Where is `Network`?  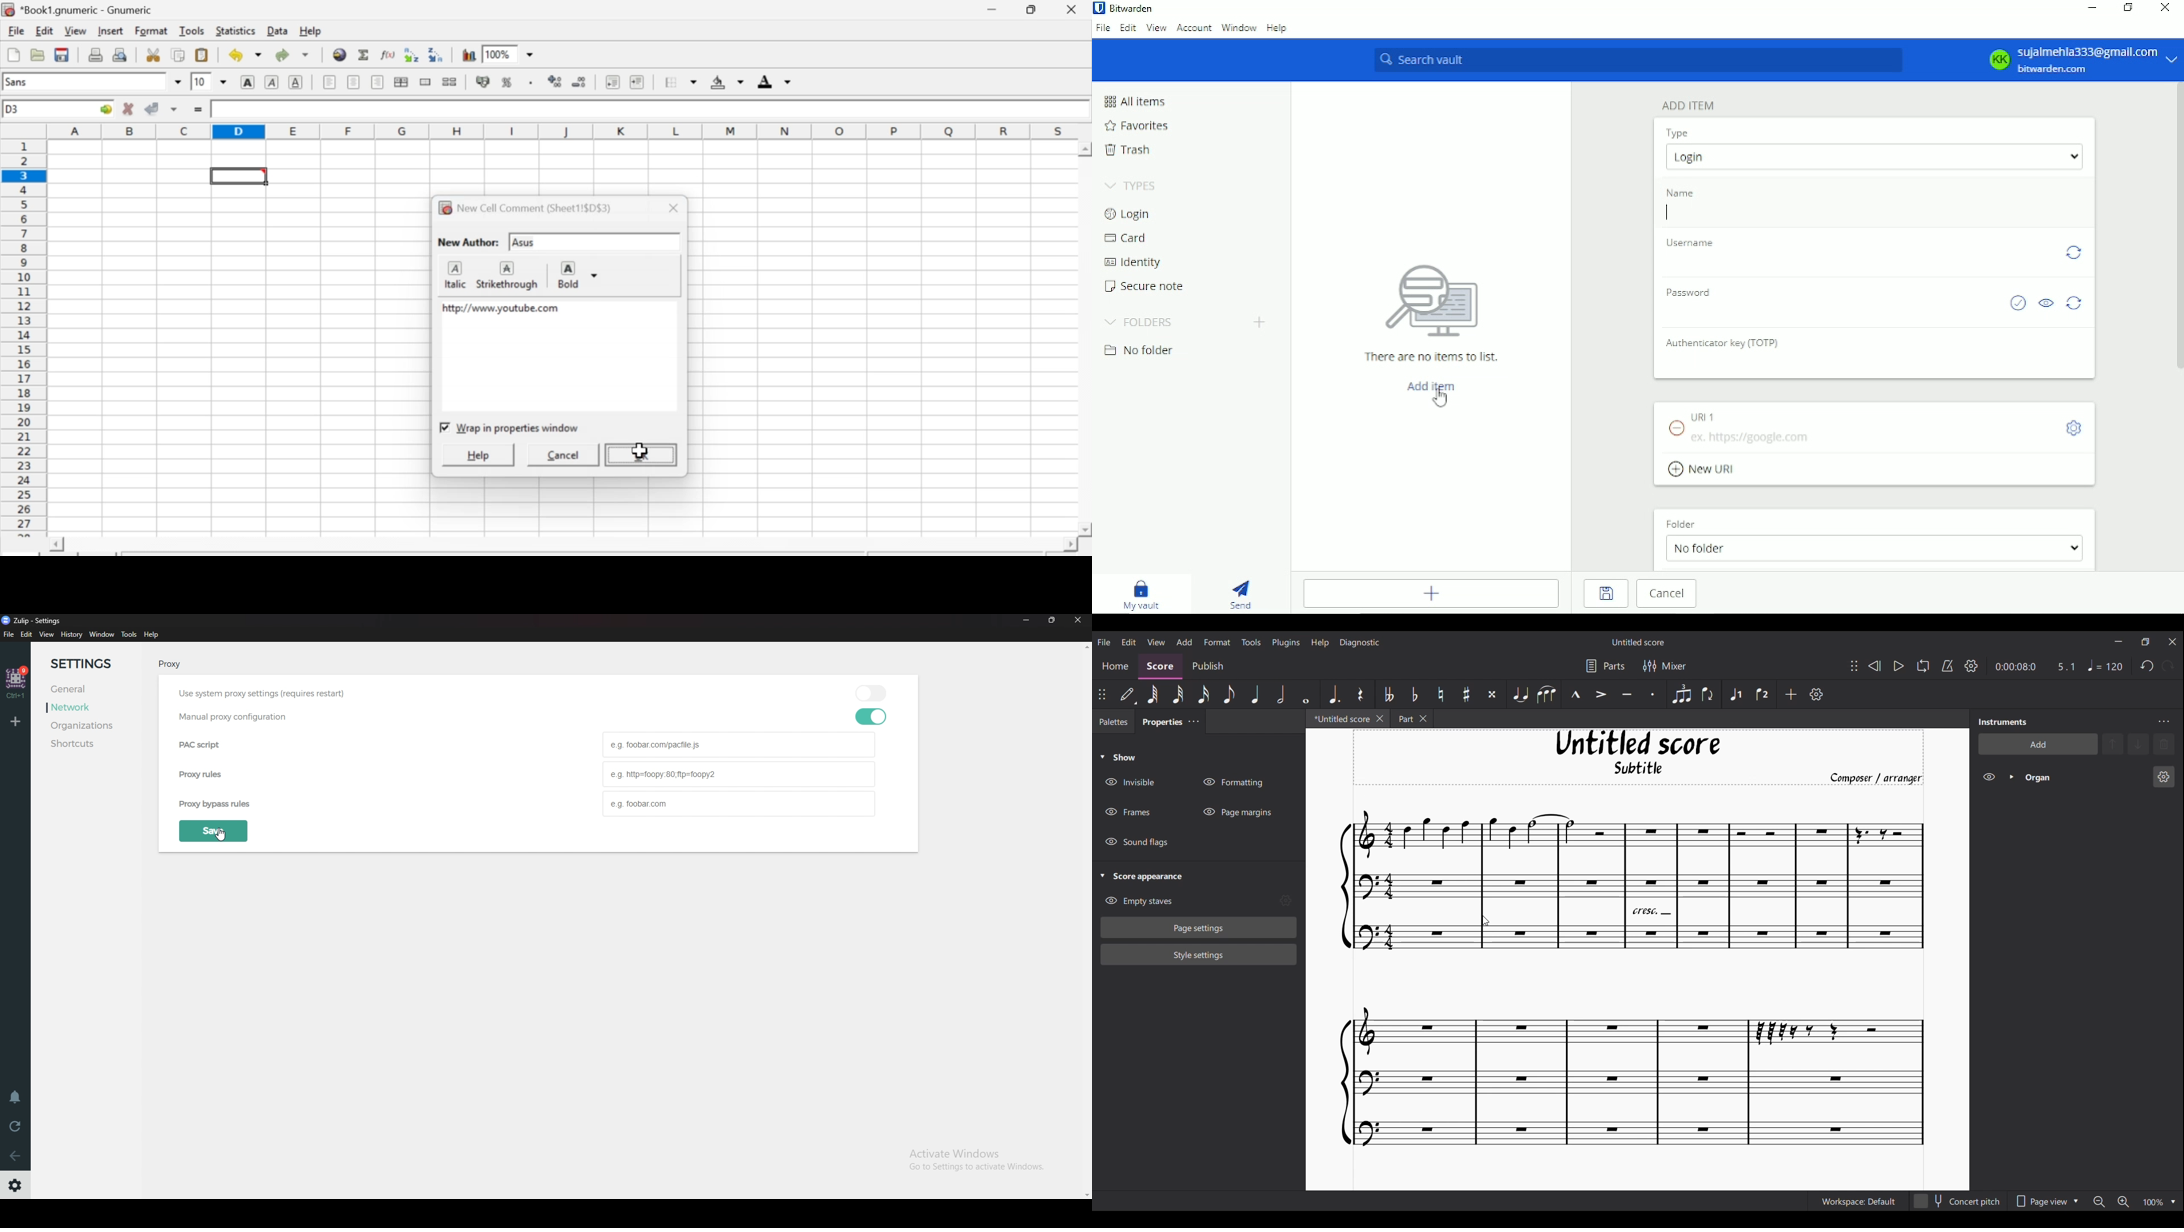
Network is located at coordinates (82, 707).